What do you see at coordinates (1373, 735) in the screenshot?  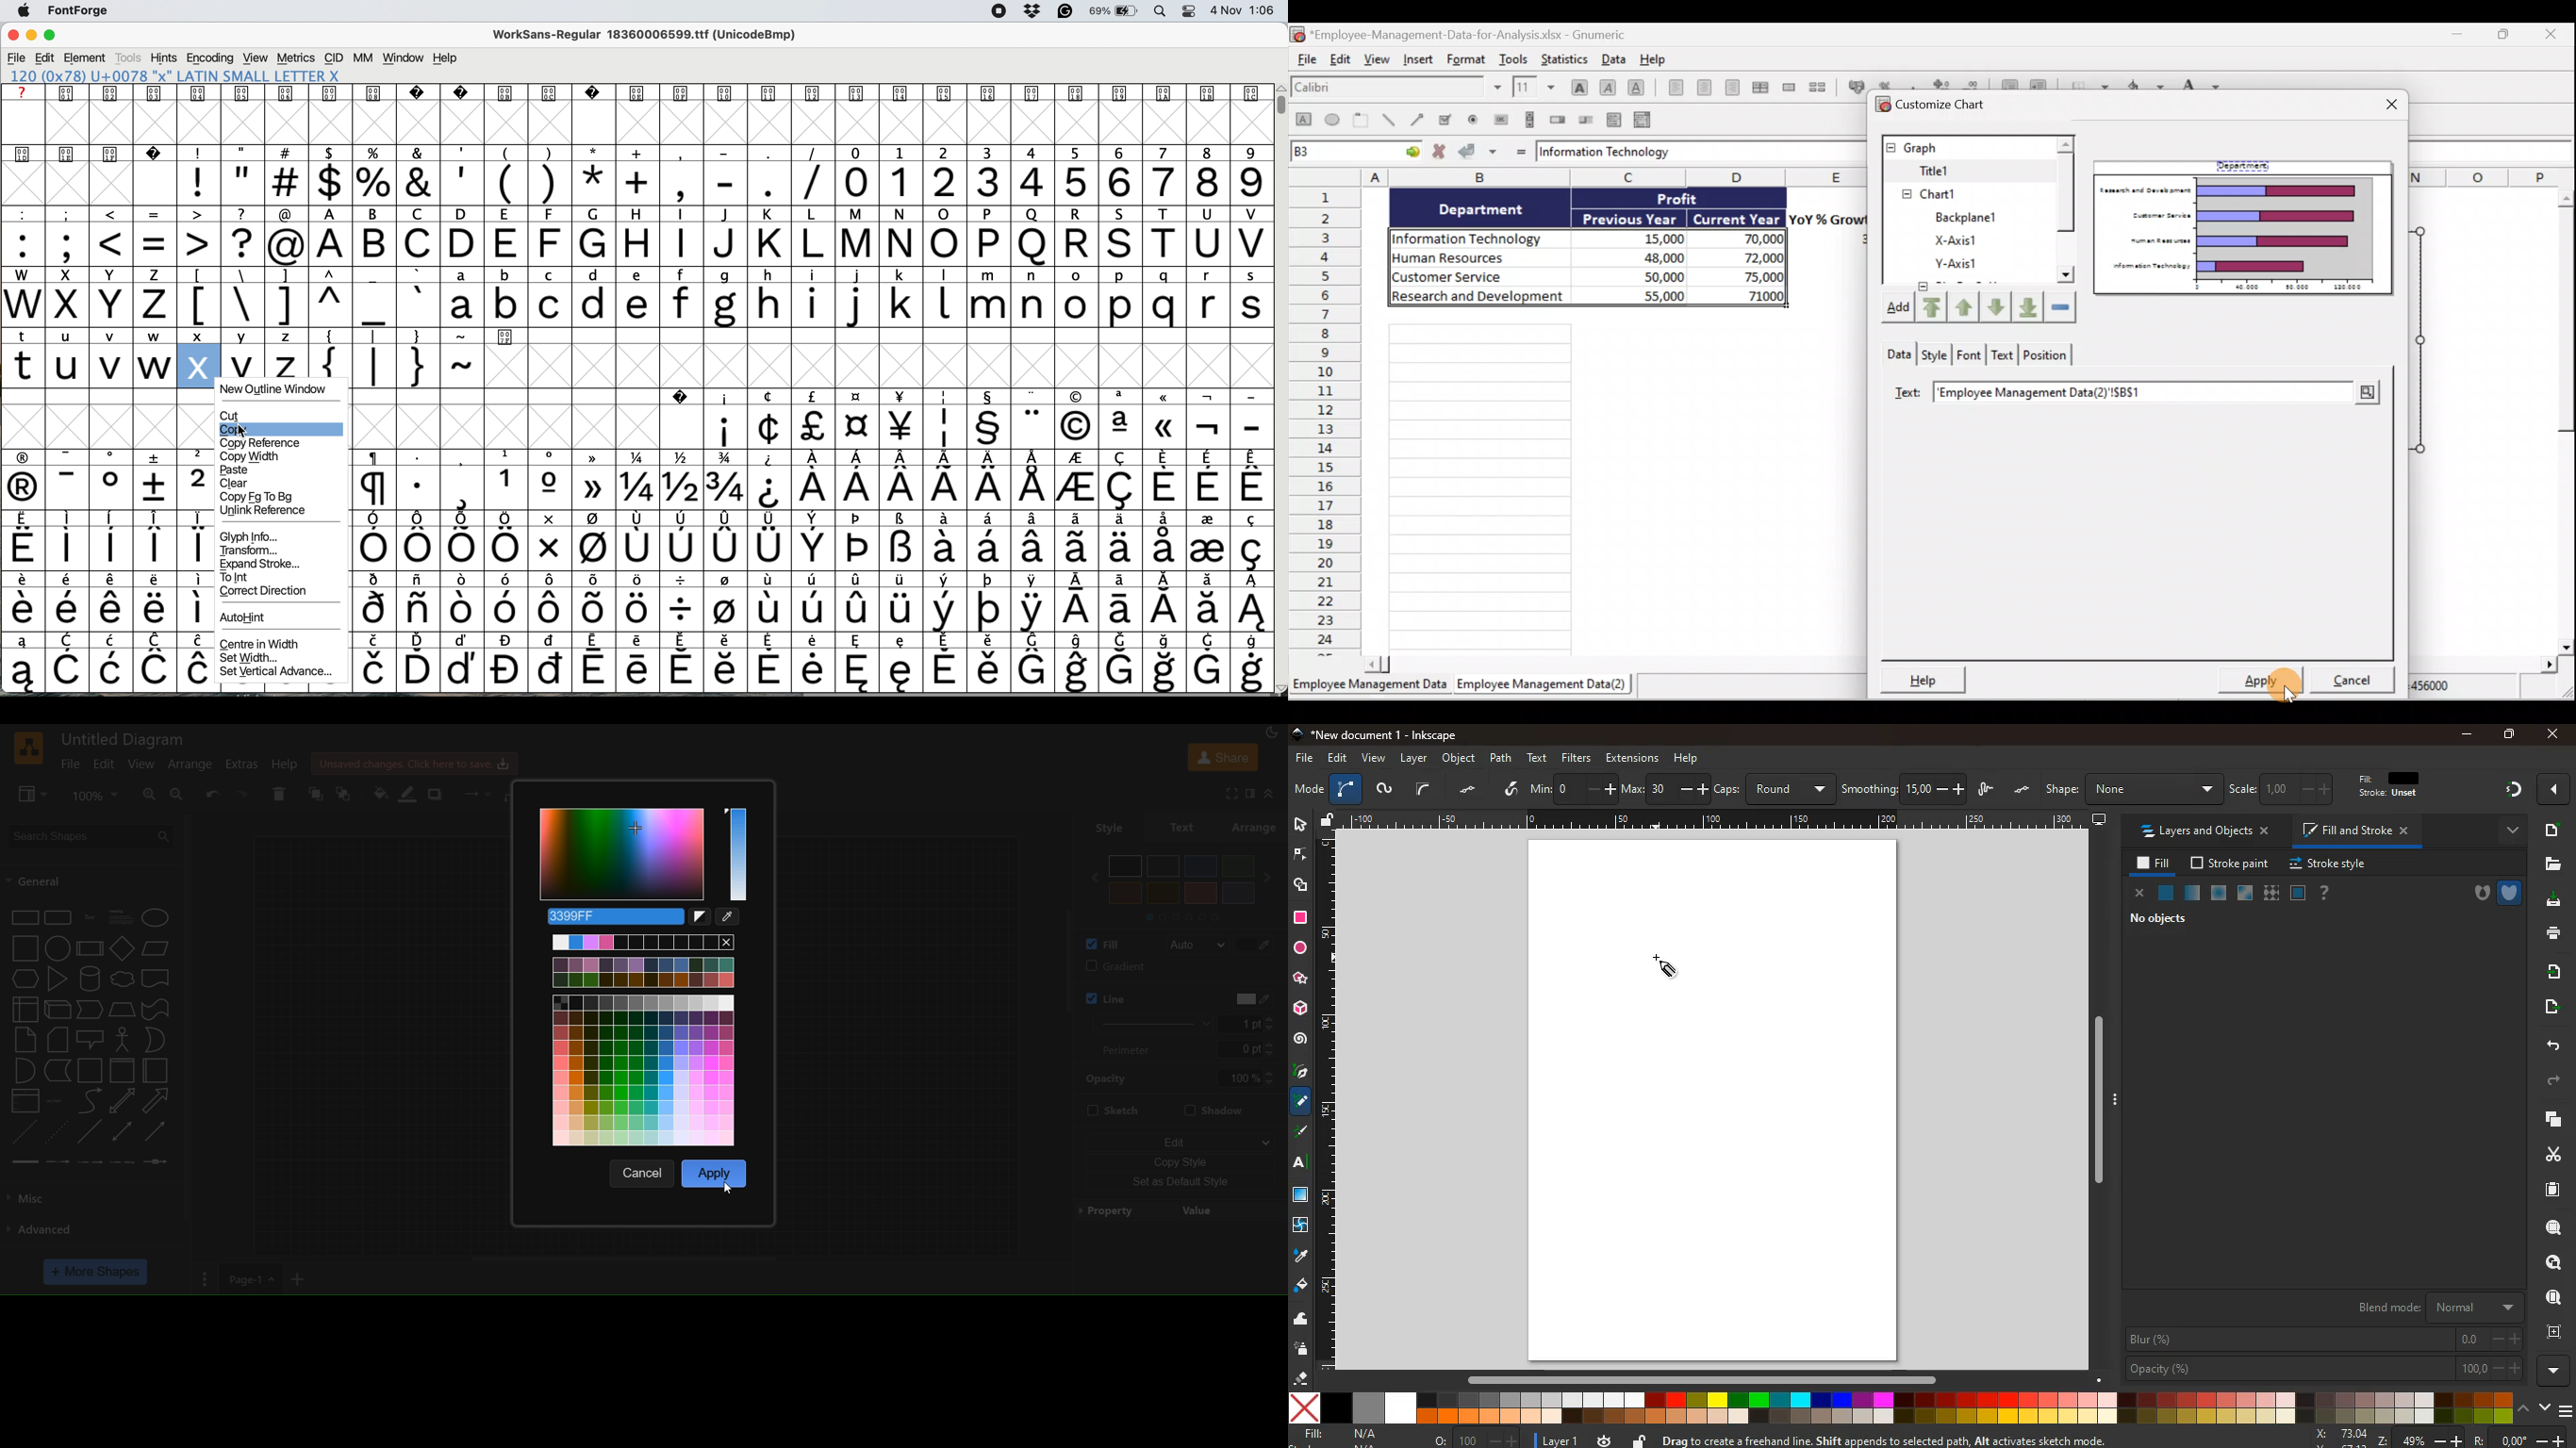 I see `*New document 1 - Inkscape` at bounding box center [1373, 735].